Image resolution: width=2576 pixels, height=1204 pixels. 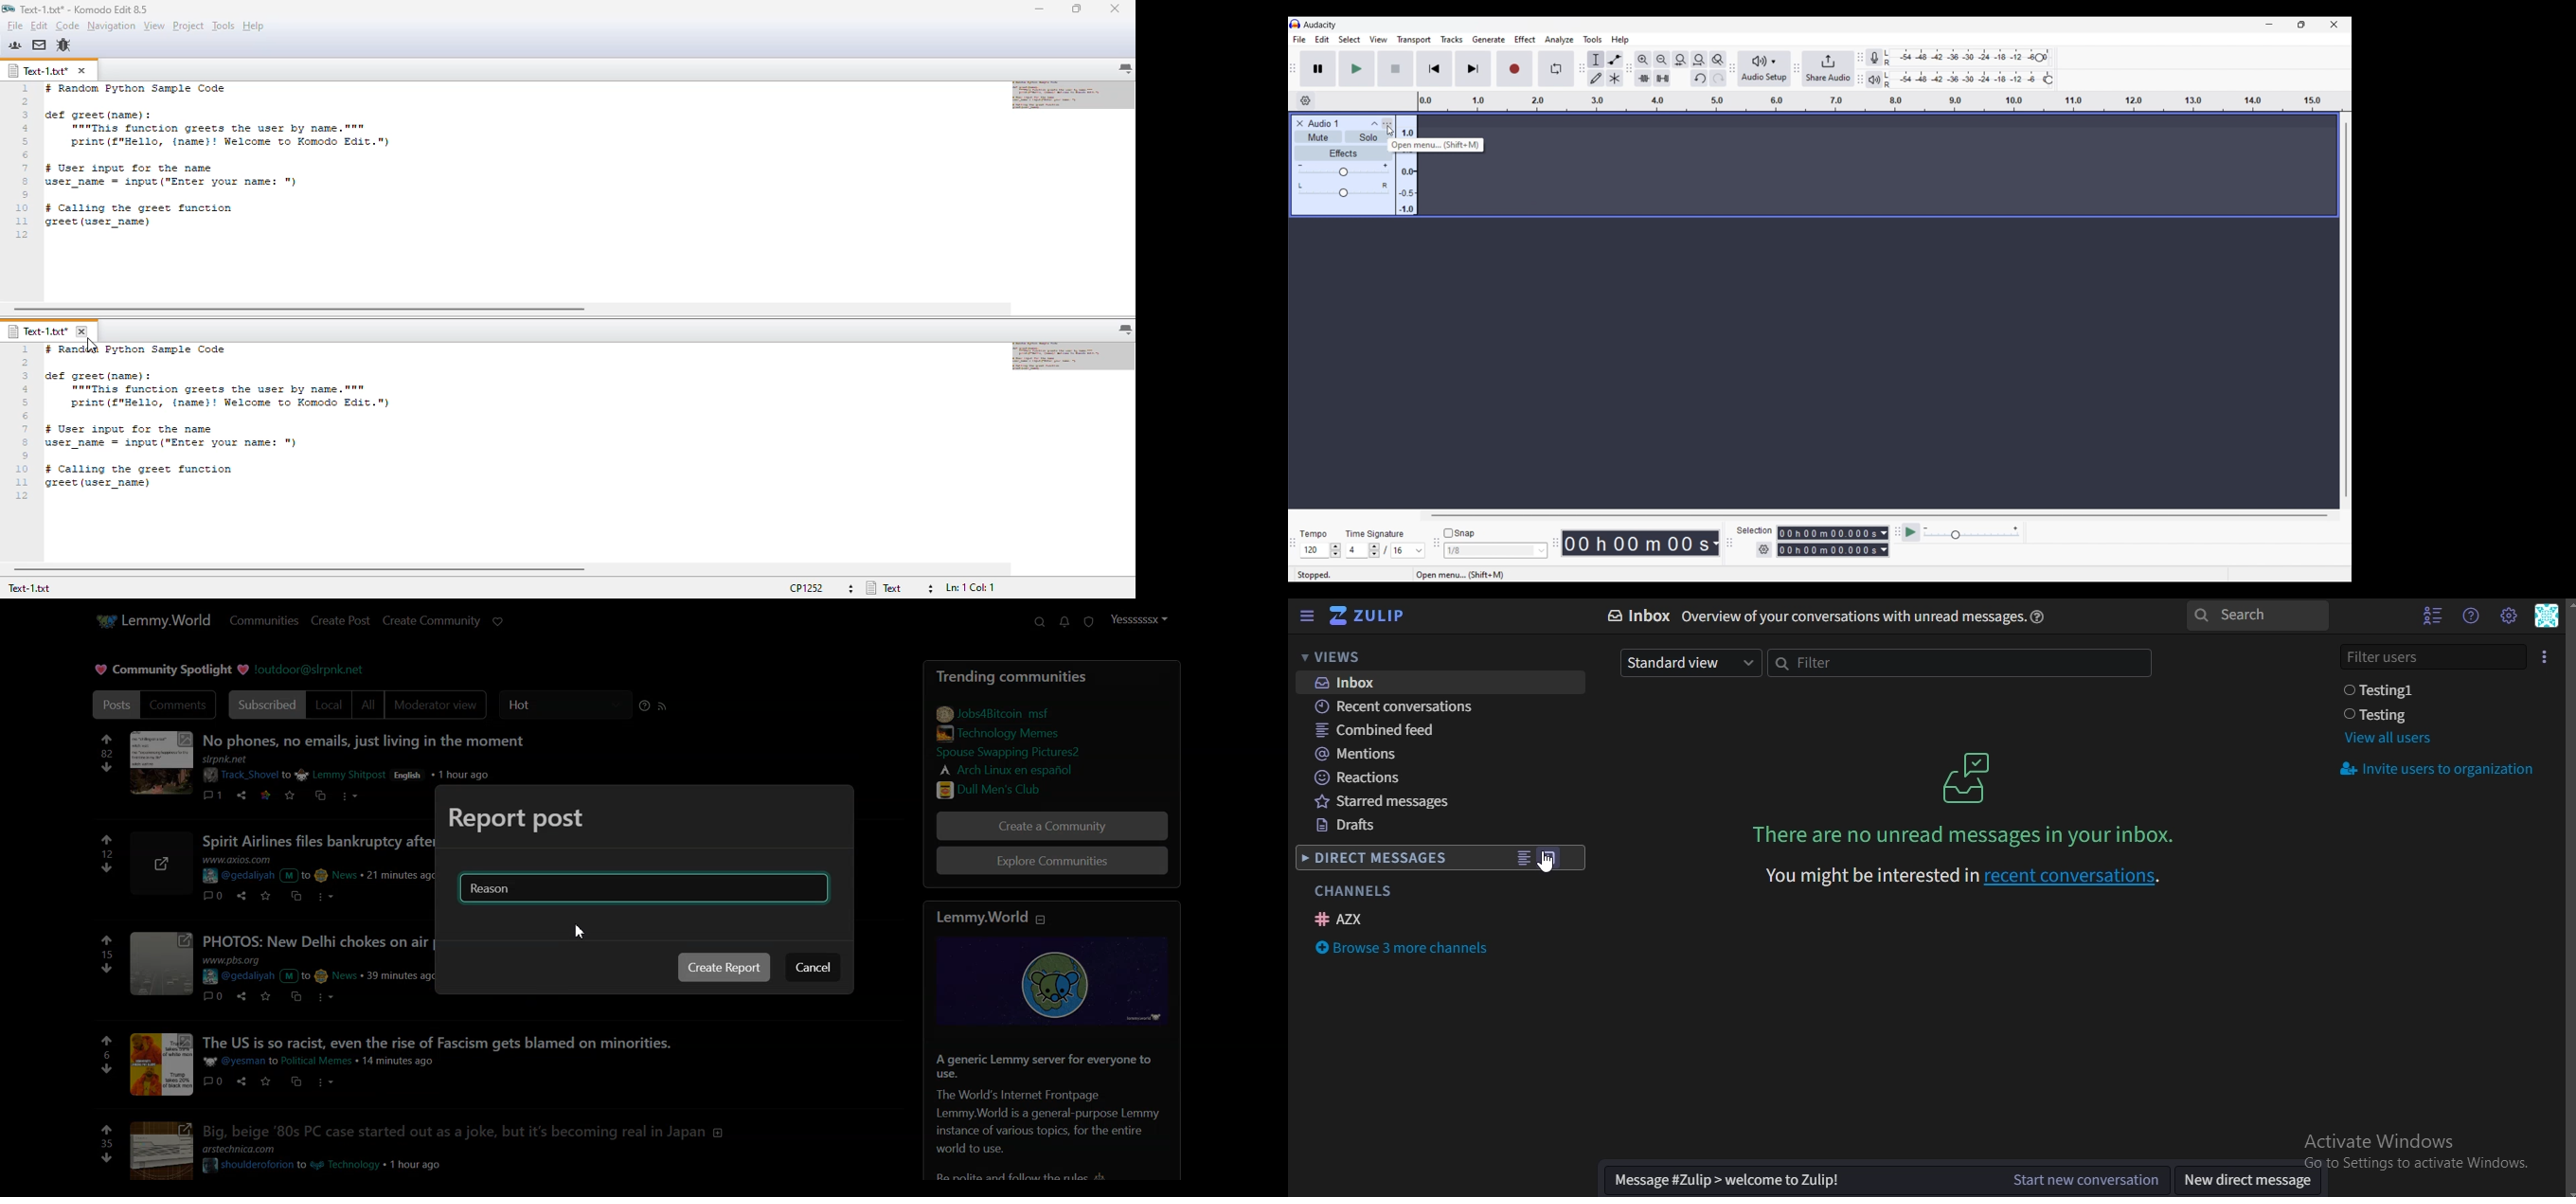 I want to click on cursor, so click(x=1551, y=872).